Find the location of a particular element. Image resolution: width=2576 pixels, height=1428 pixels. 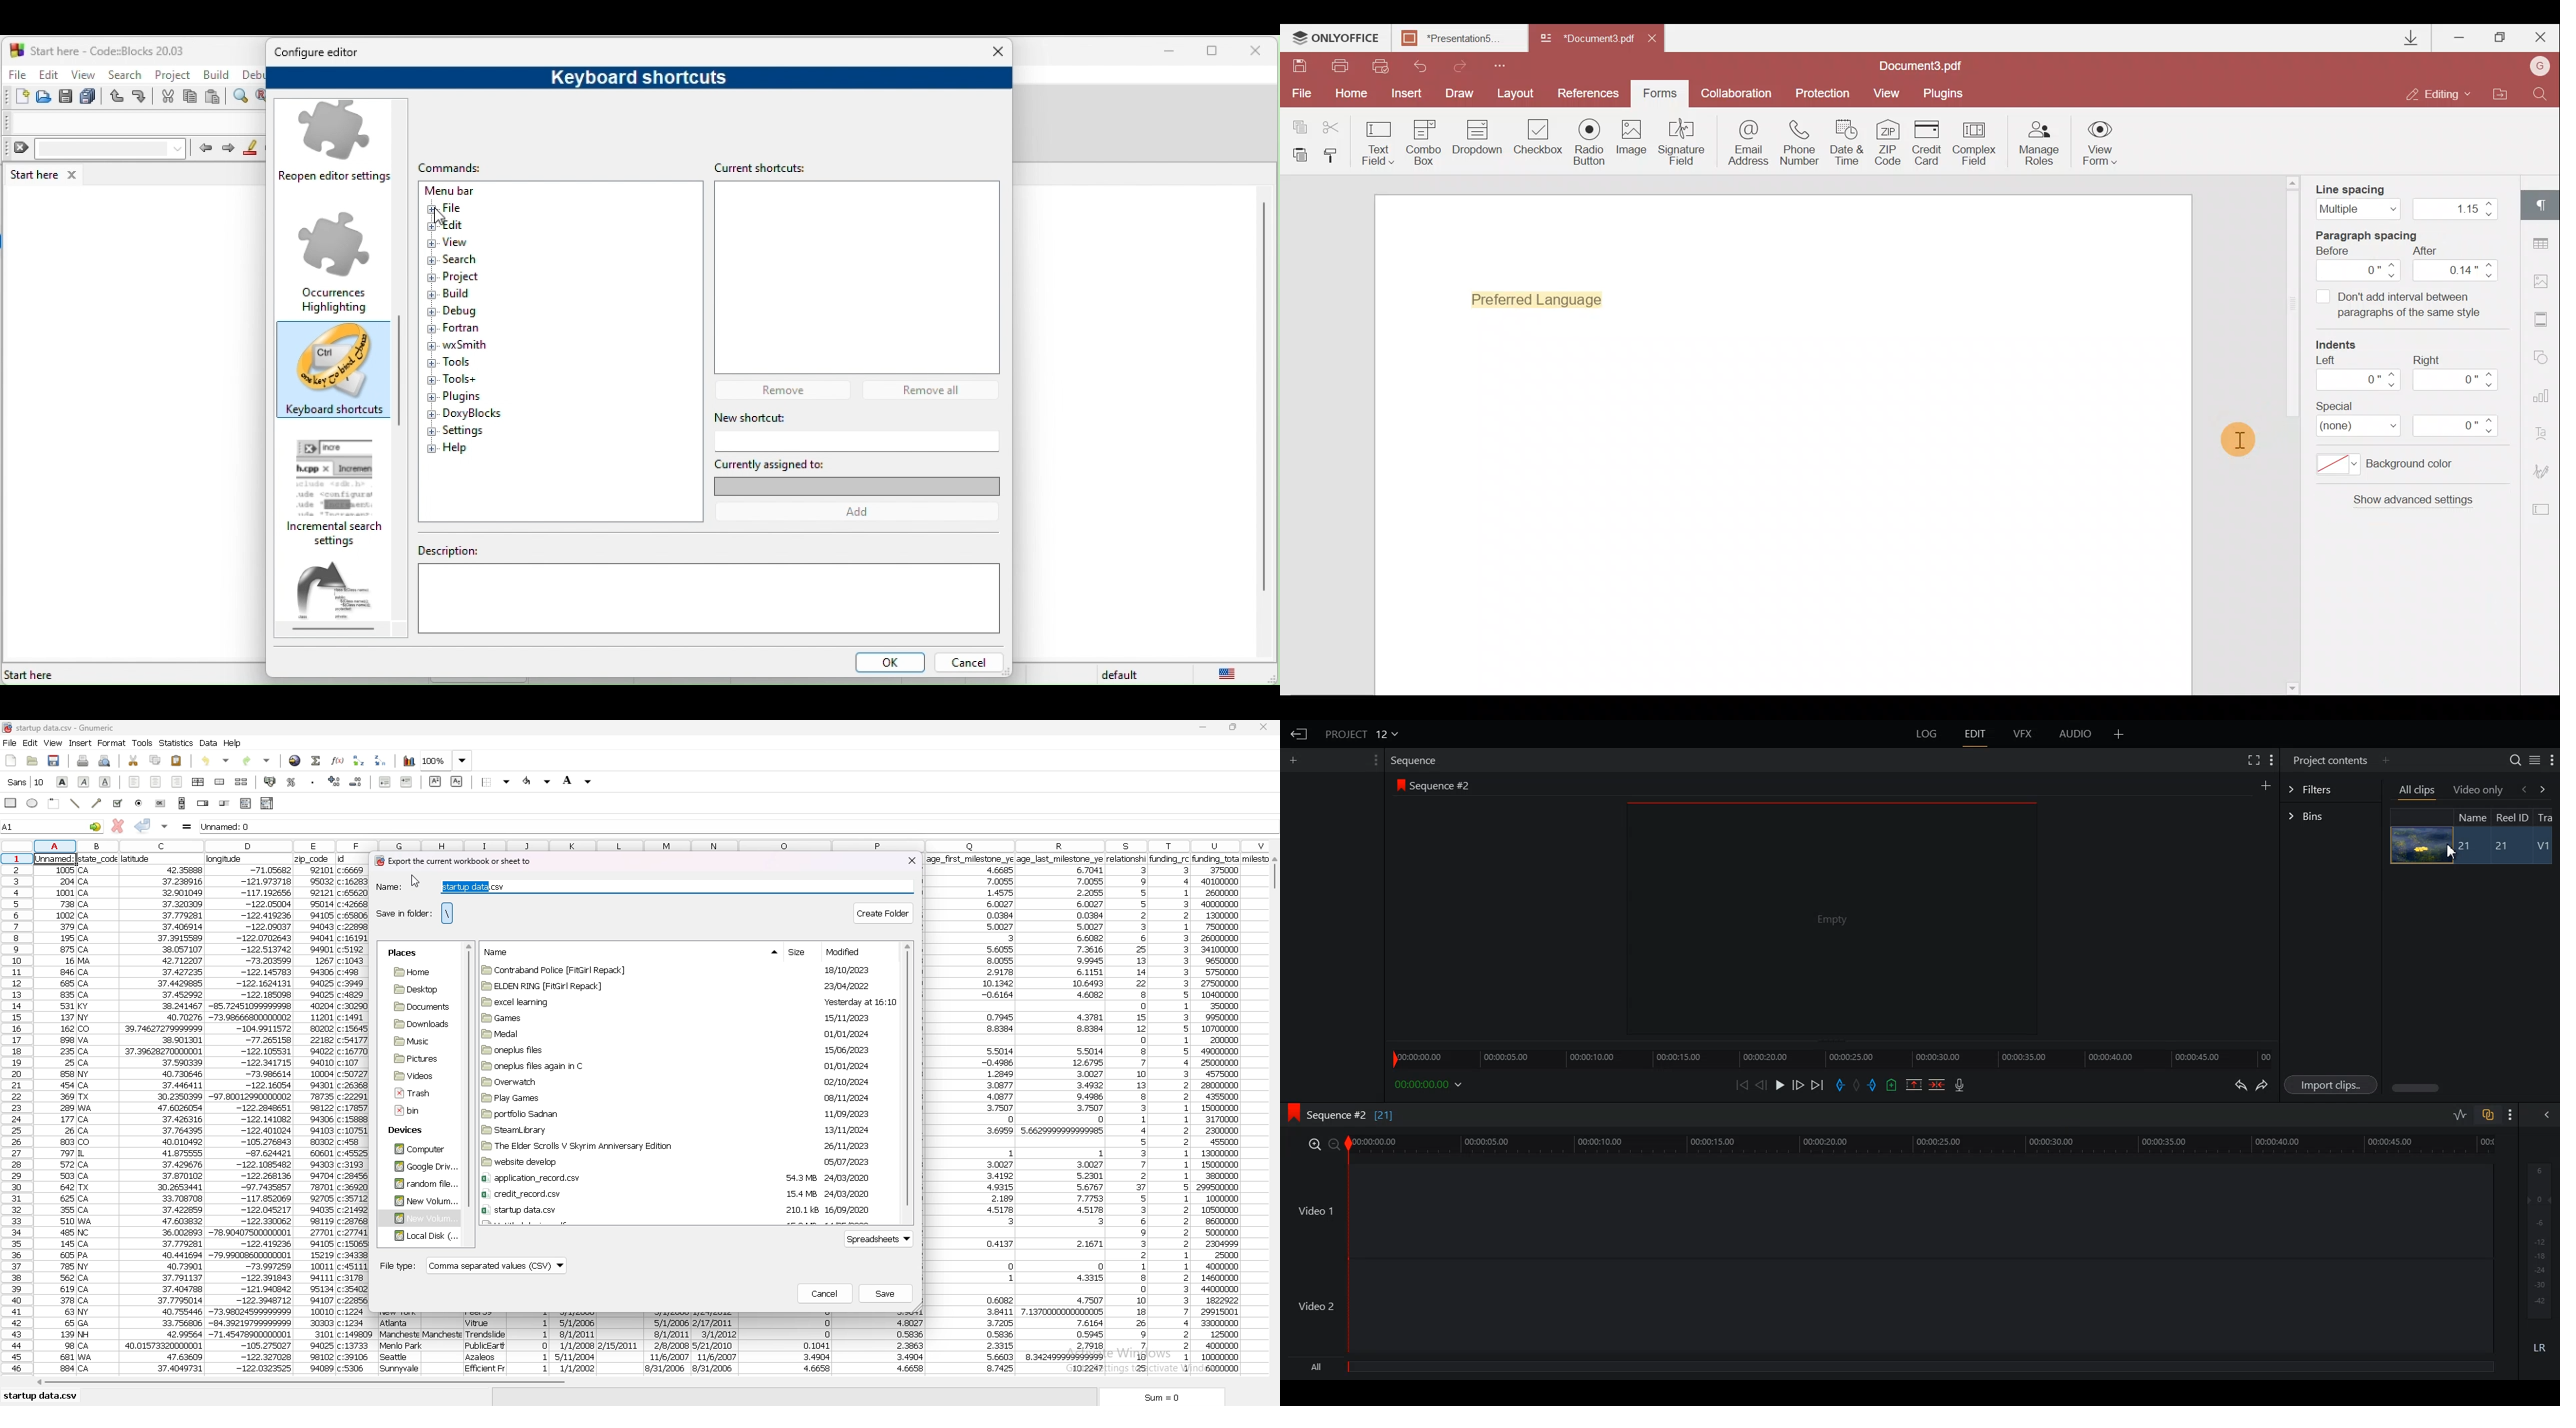

undo is located at coordinates (118, 97).